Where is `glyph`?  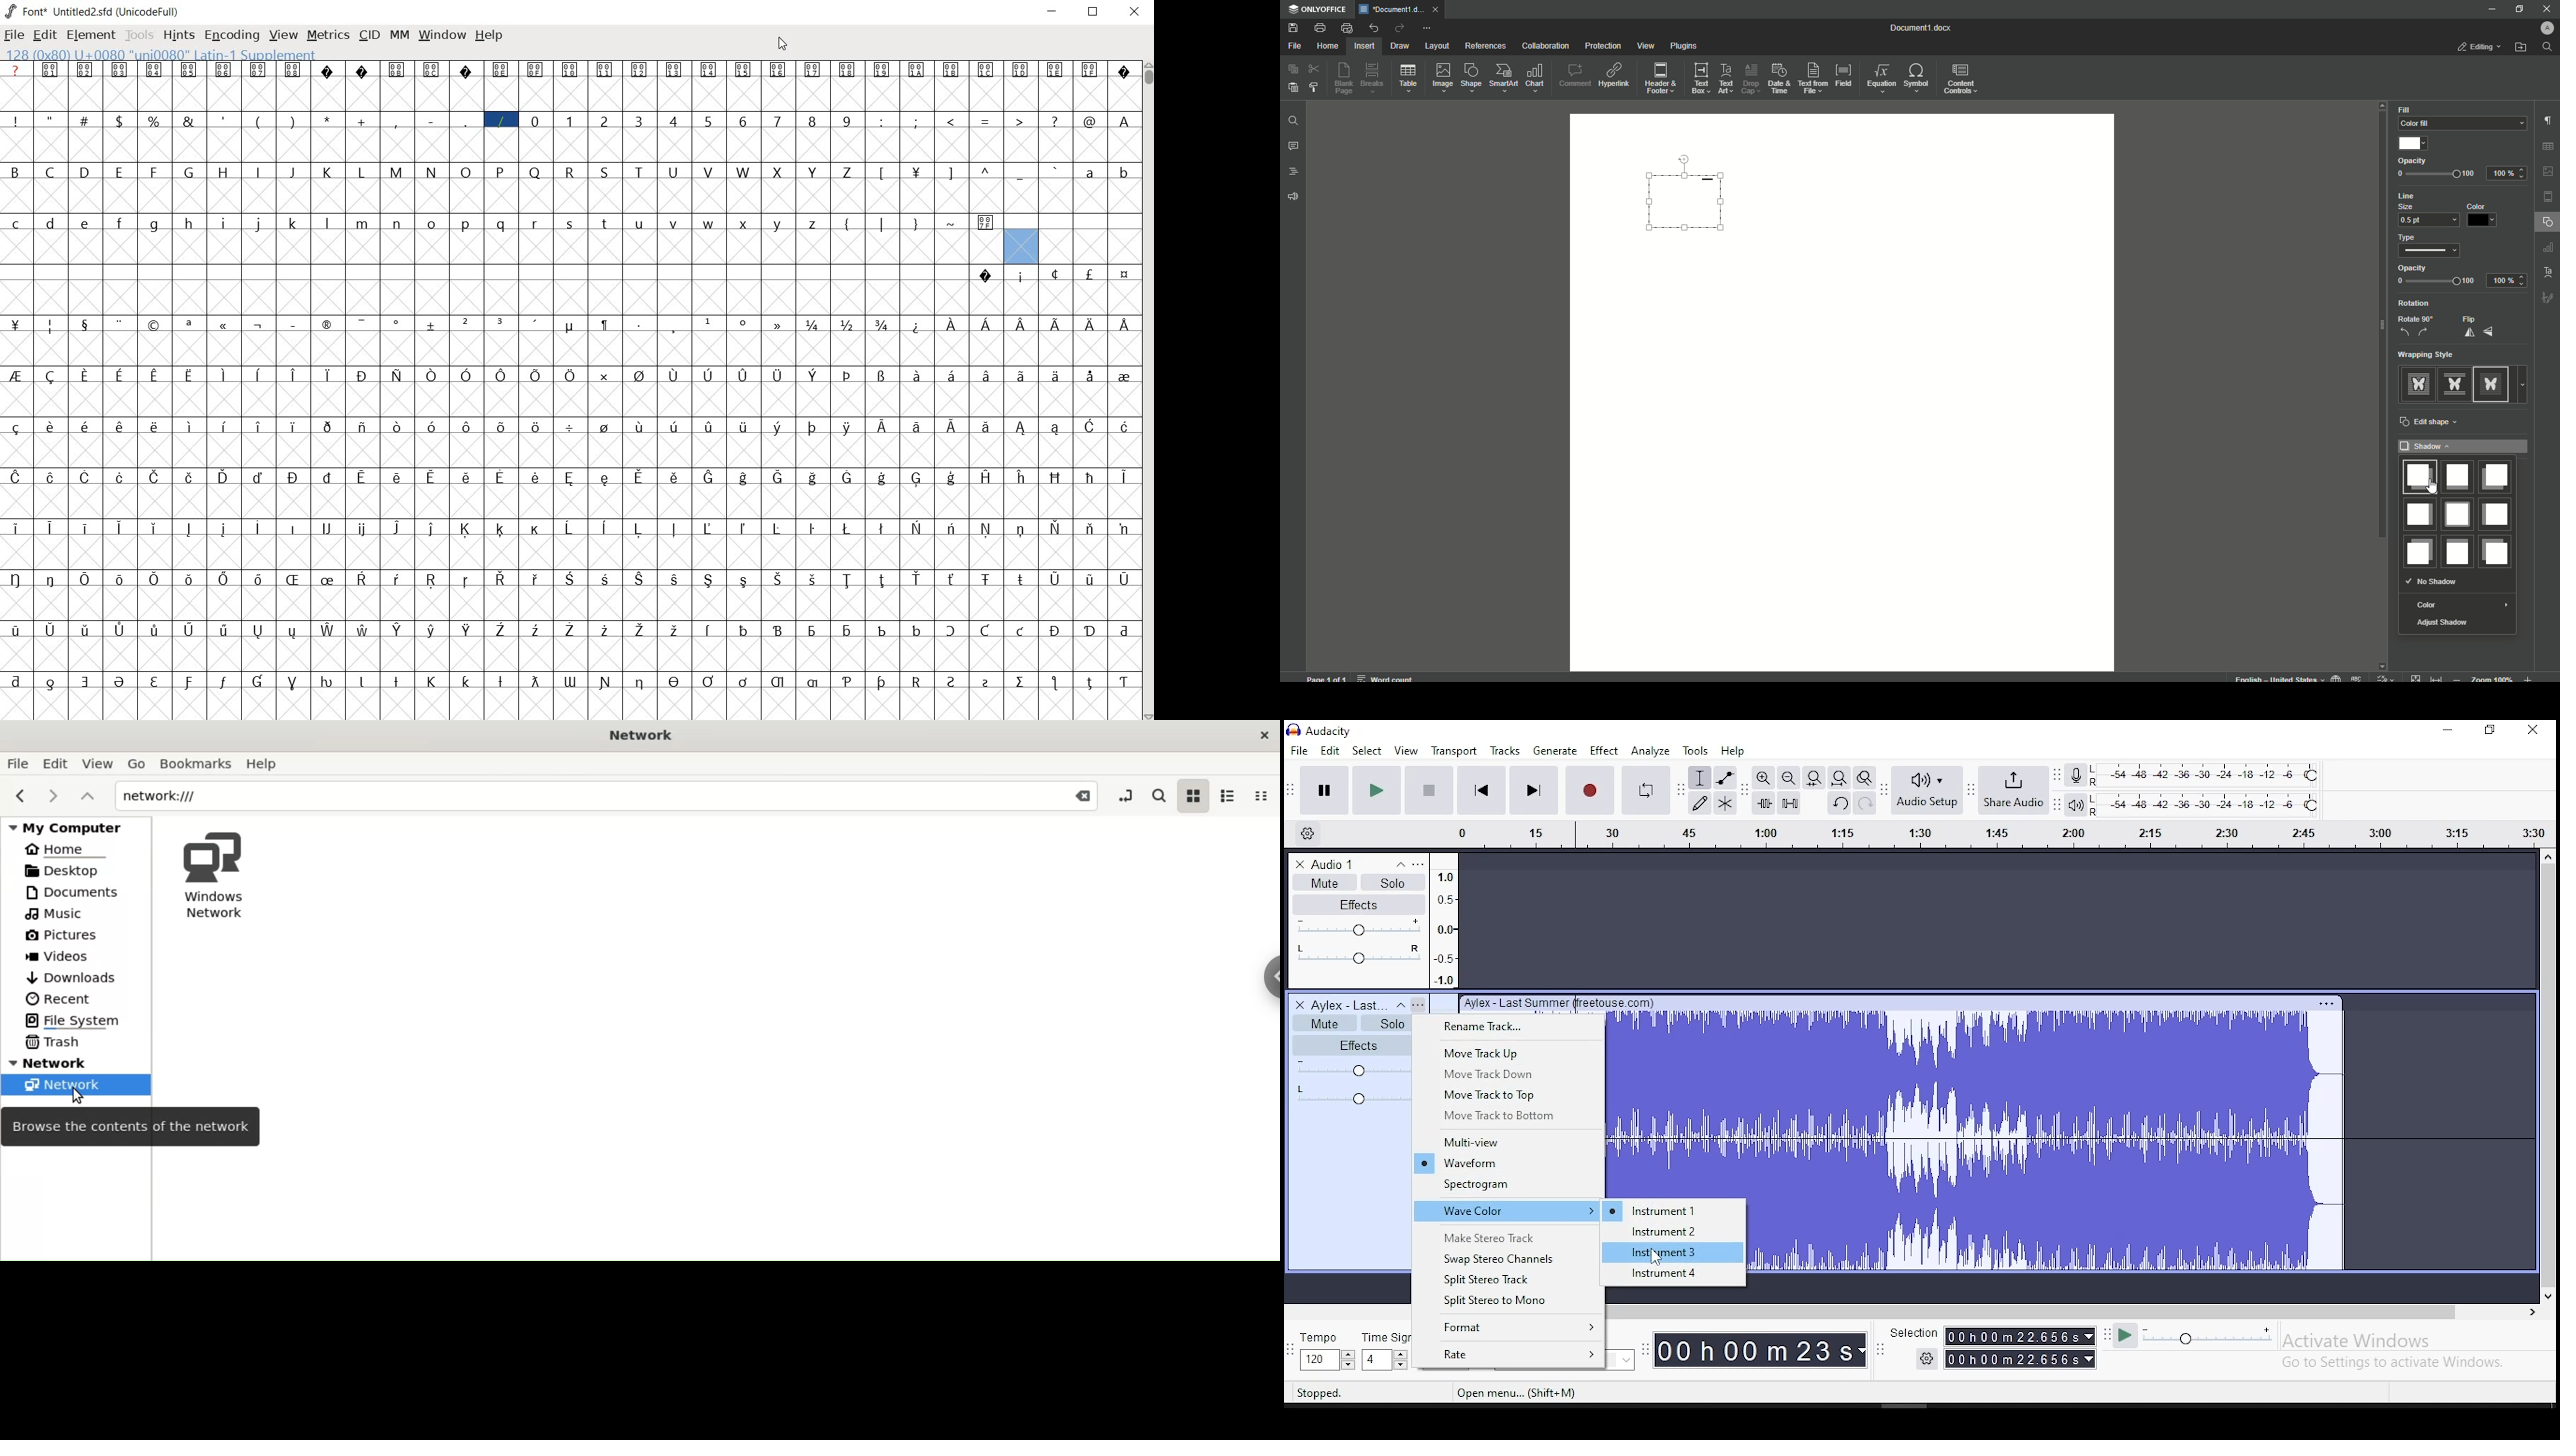 glyph is located at coordinates (223, 71).